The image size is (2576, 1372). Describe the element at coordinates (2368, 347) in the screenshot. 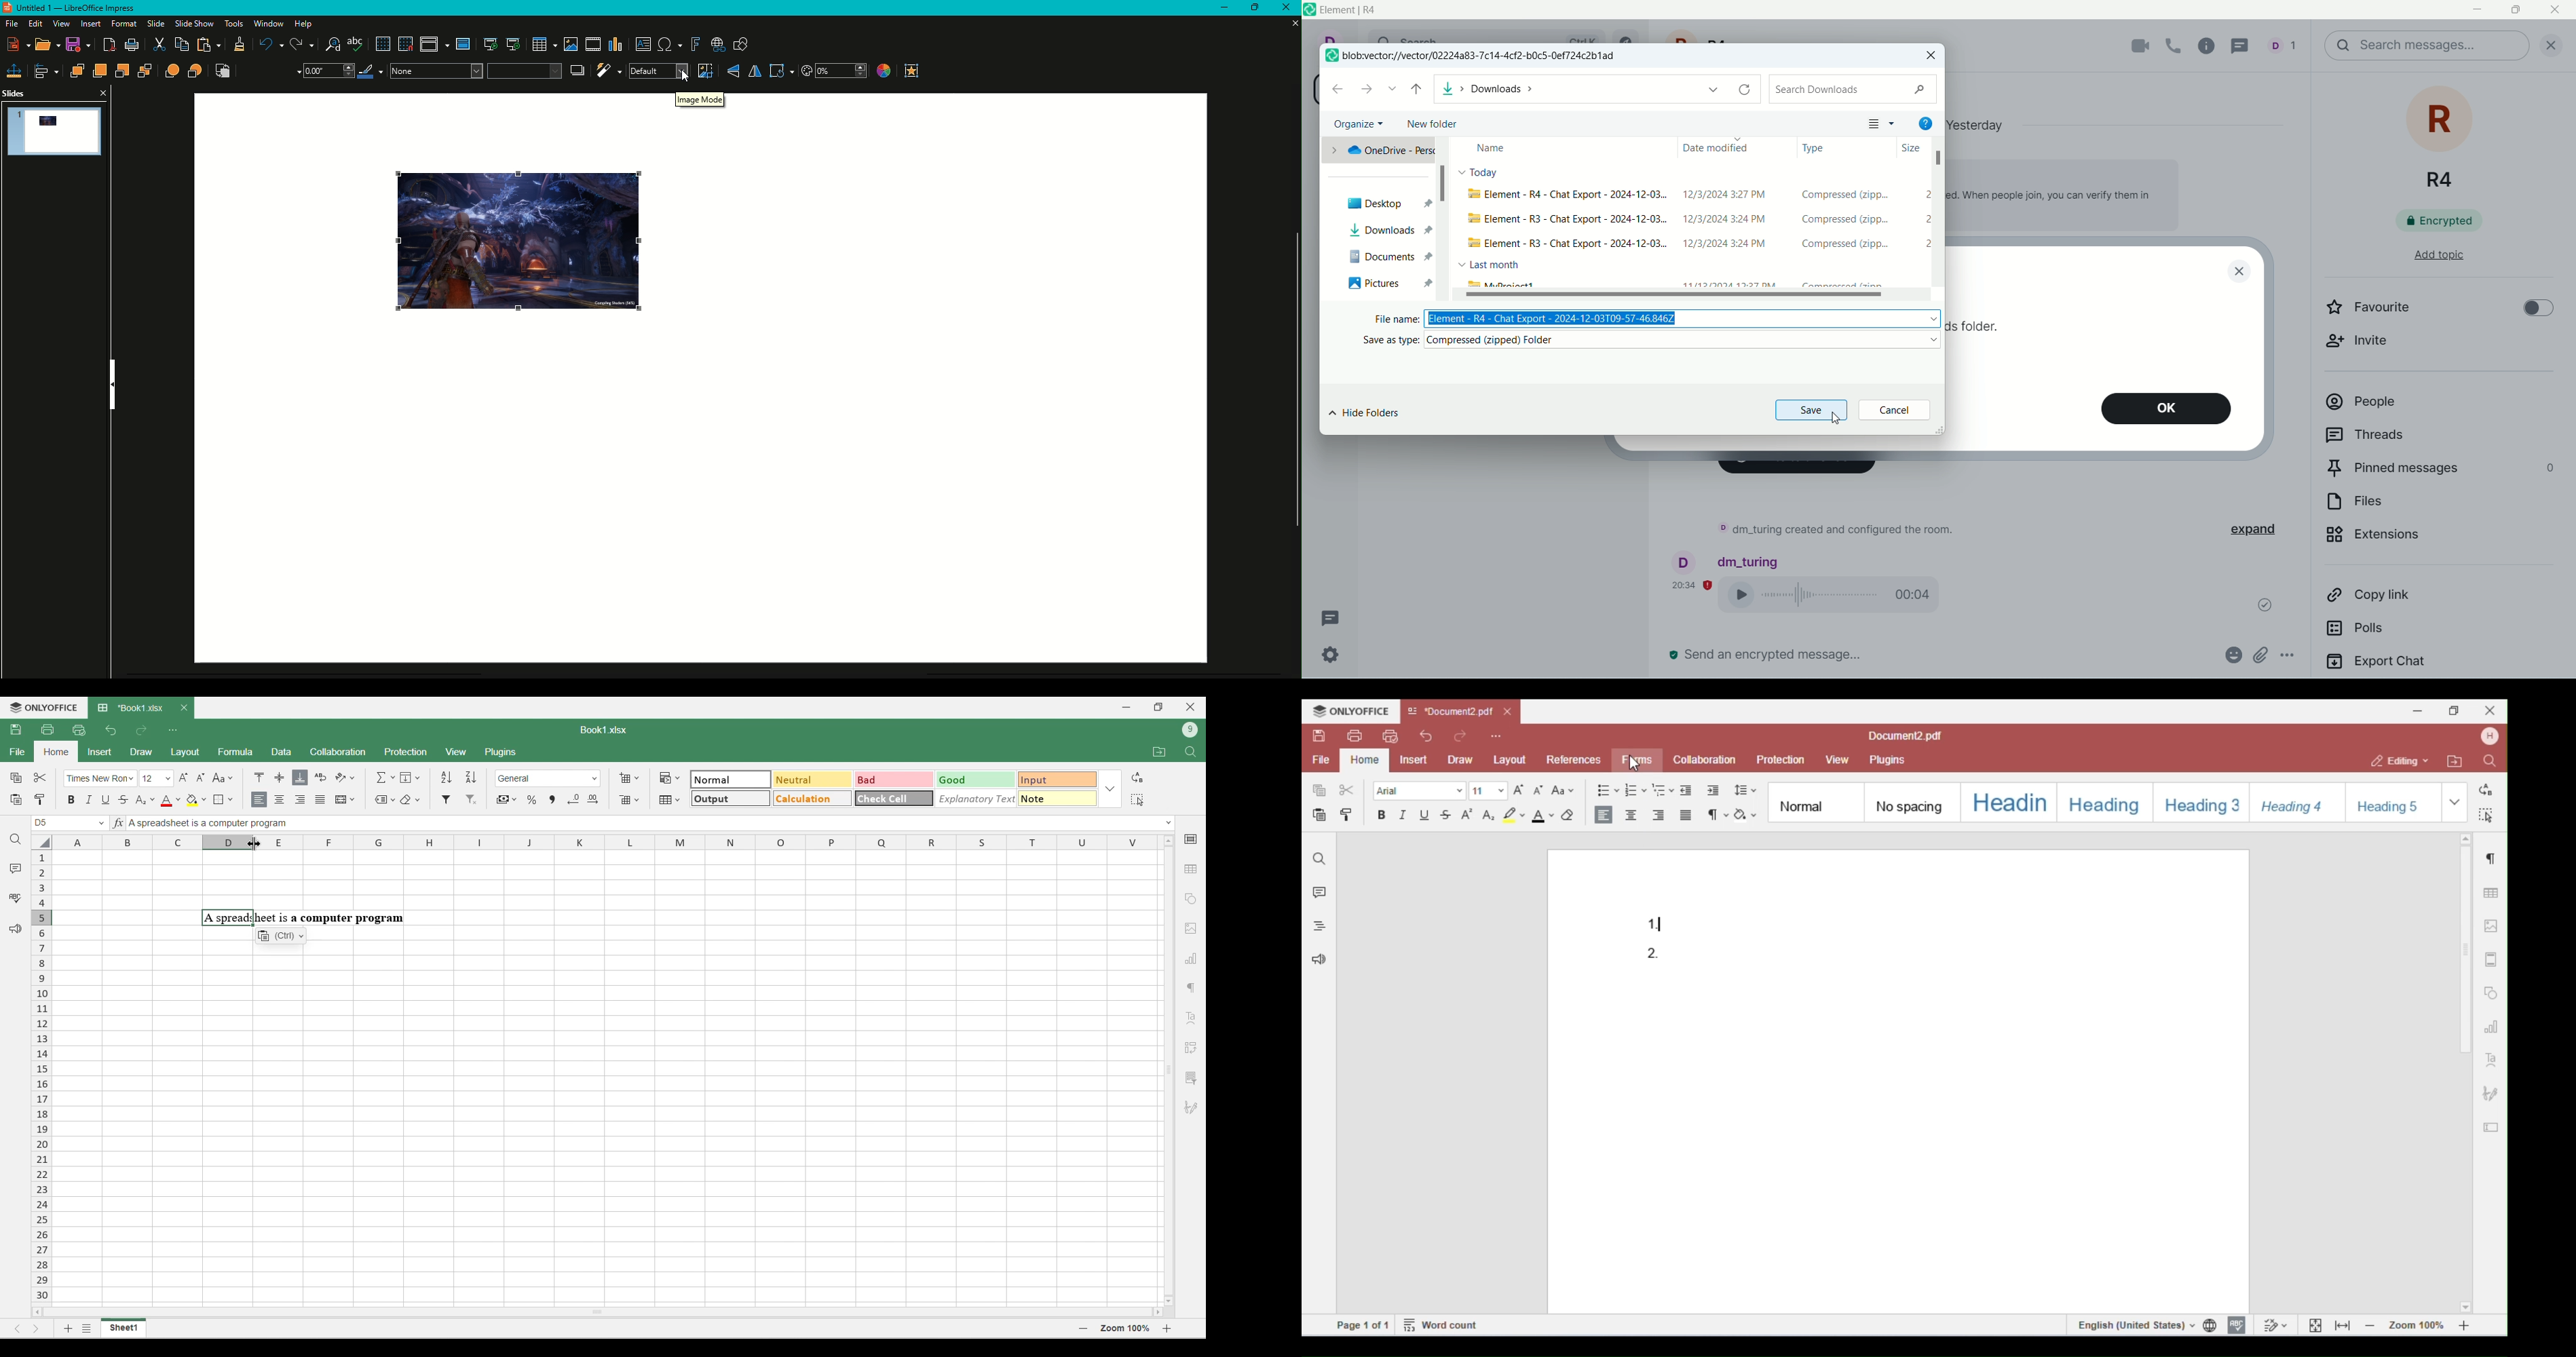

I see `invite` at that location.